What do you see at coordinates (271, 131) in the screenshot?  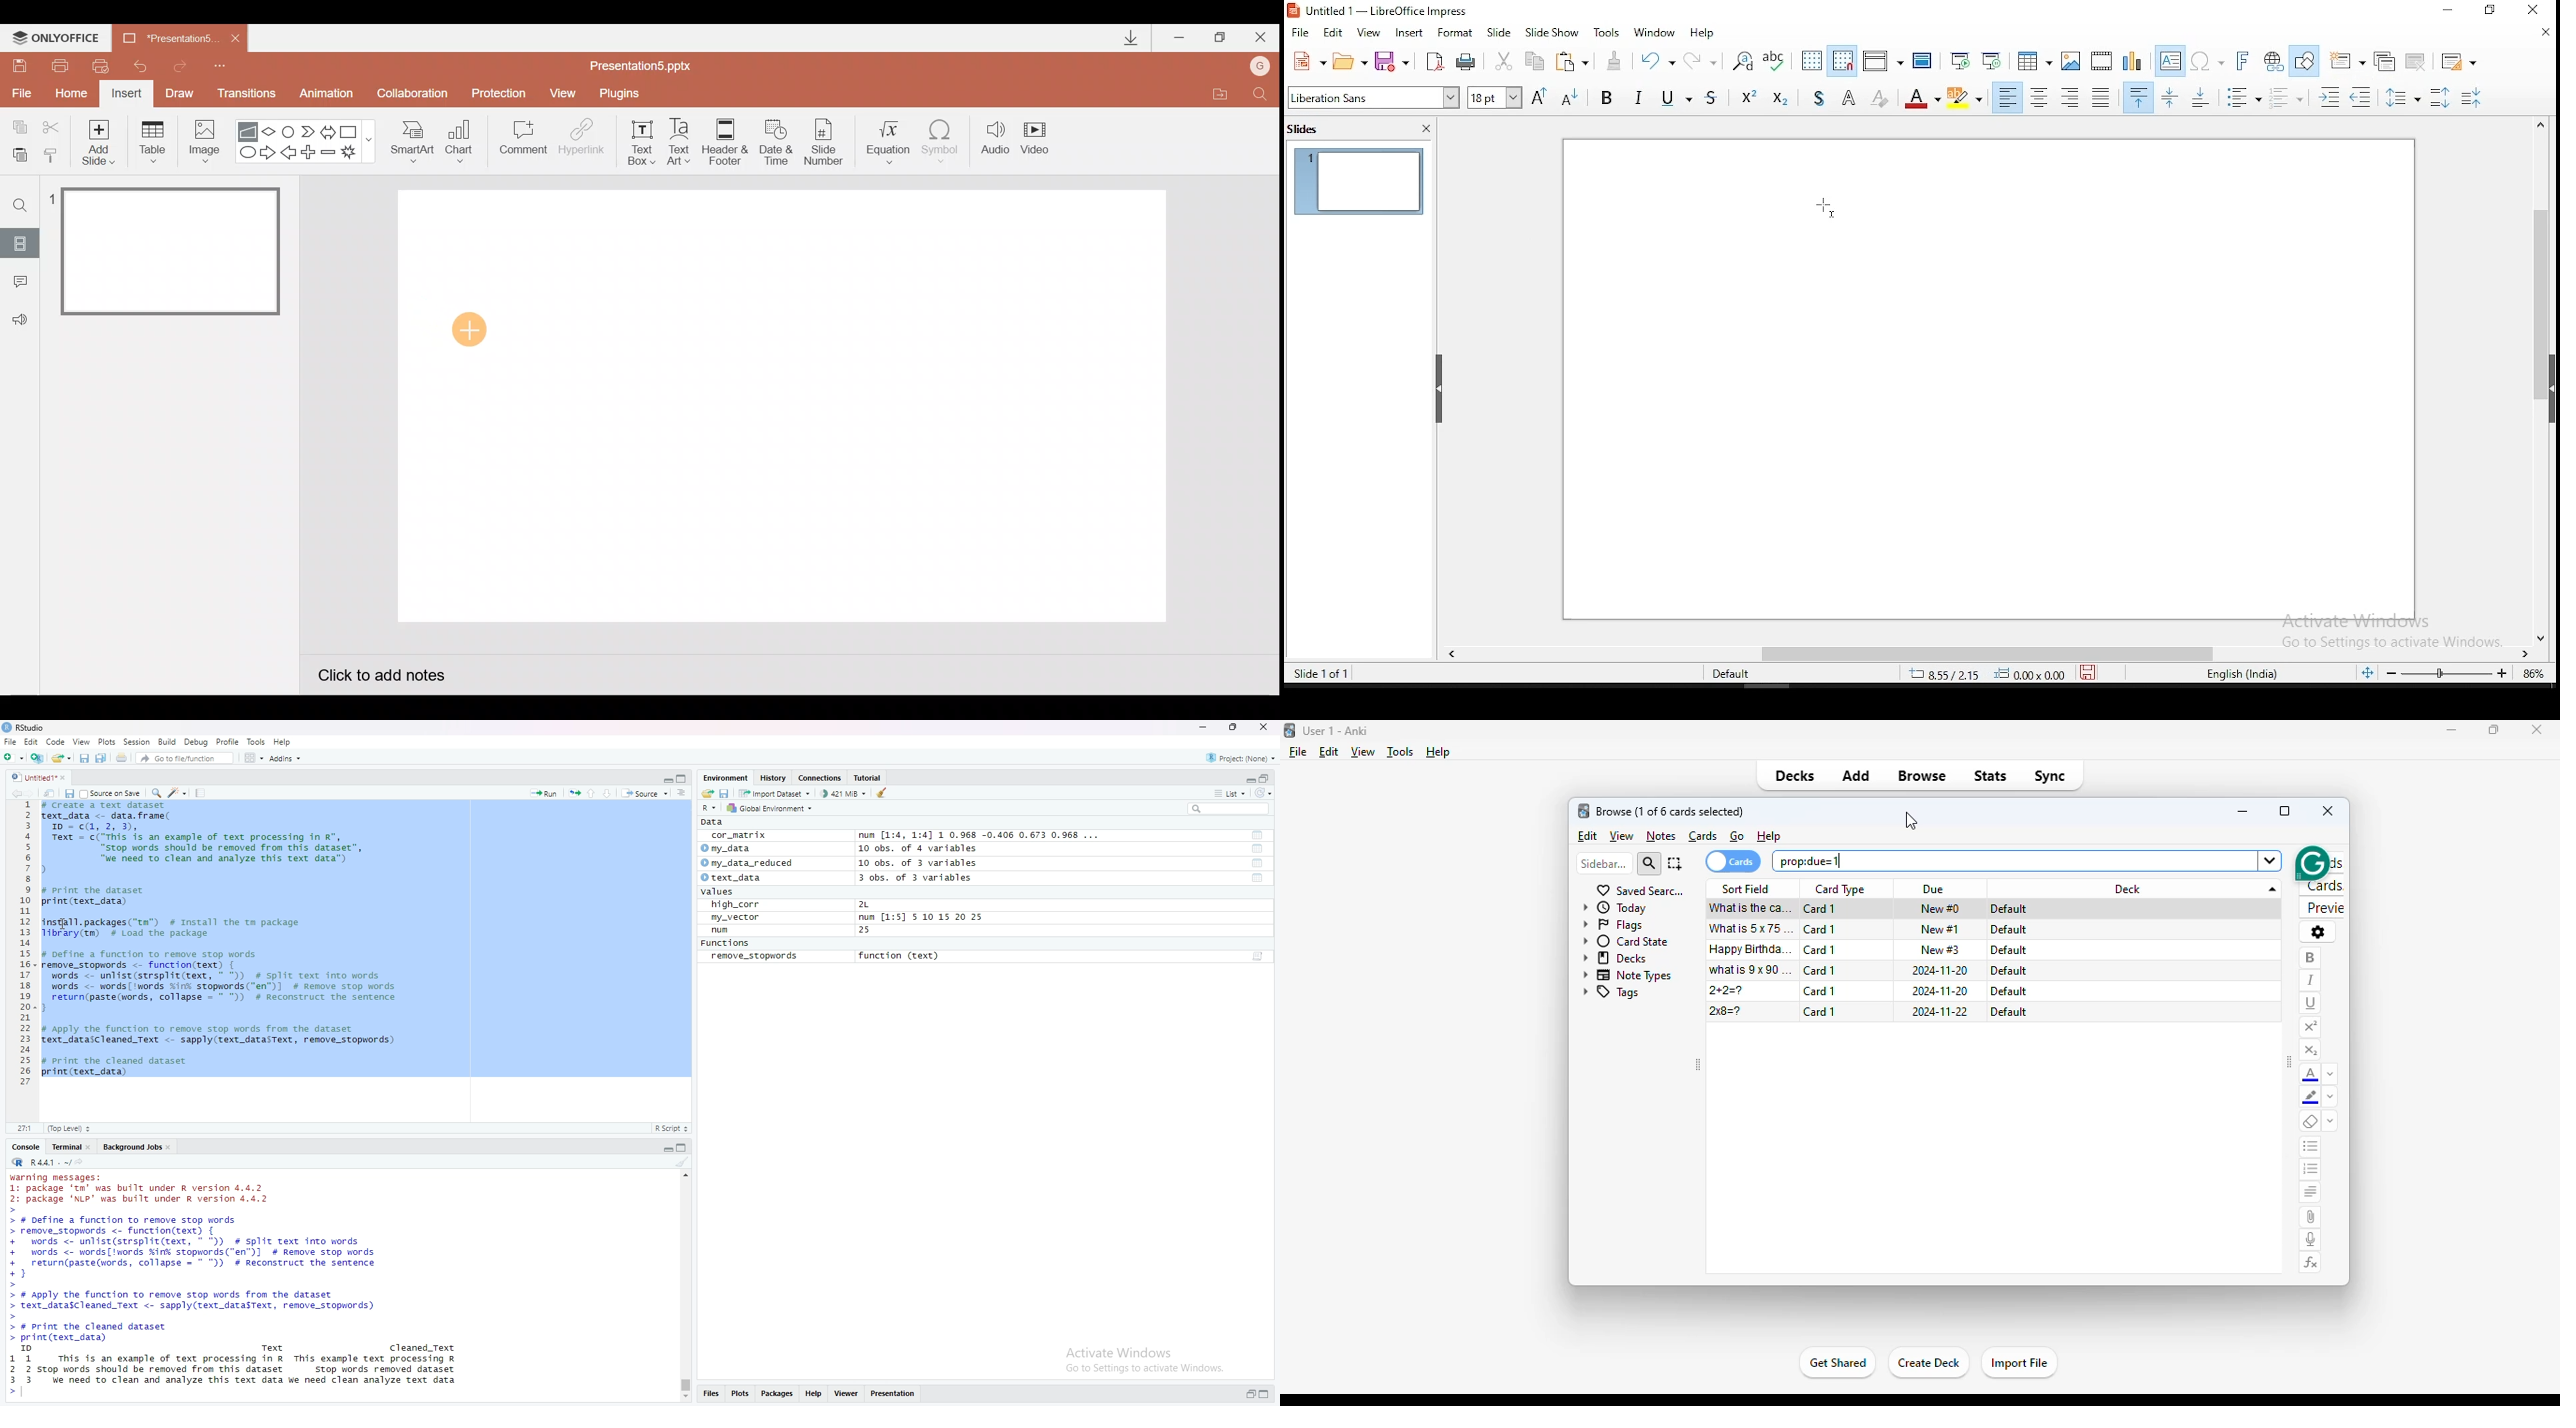 I see `Flow chart-decision` at bounding box center [271, 131].